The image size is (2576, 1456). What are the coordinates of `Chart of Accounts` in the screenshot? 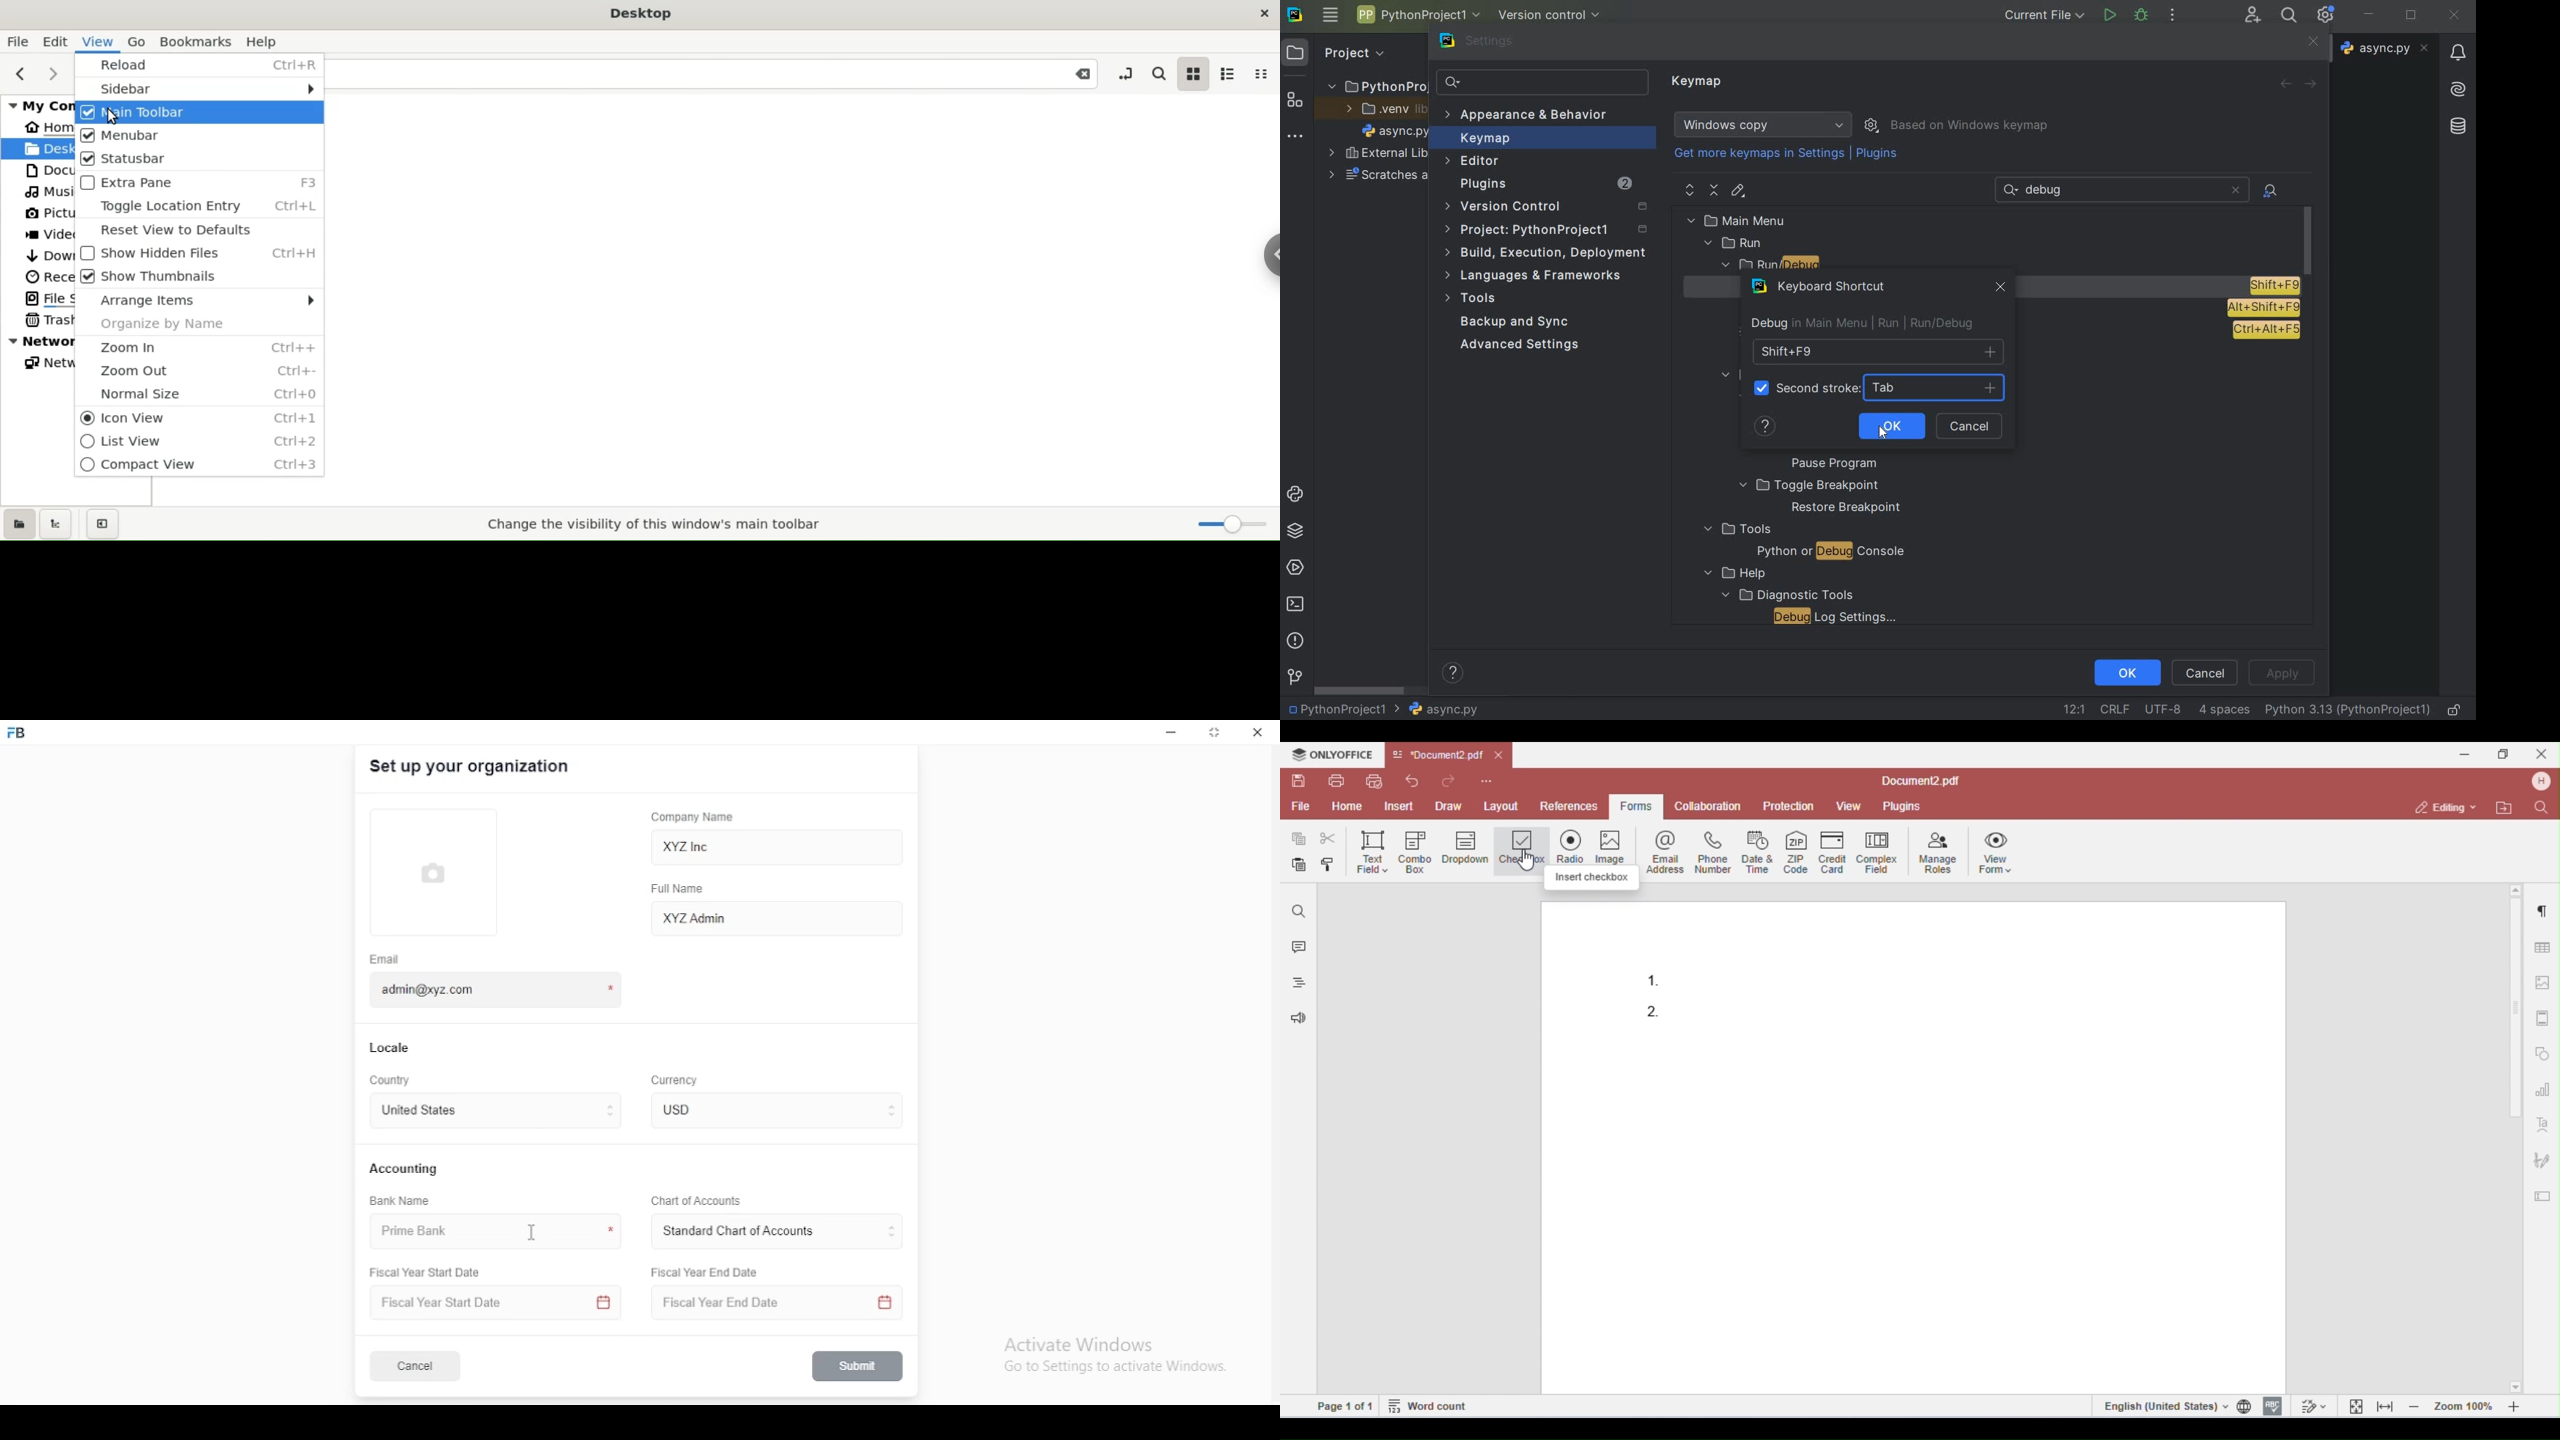 It's located at (693, 1200).